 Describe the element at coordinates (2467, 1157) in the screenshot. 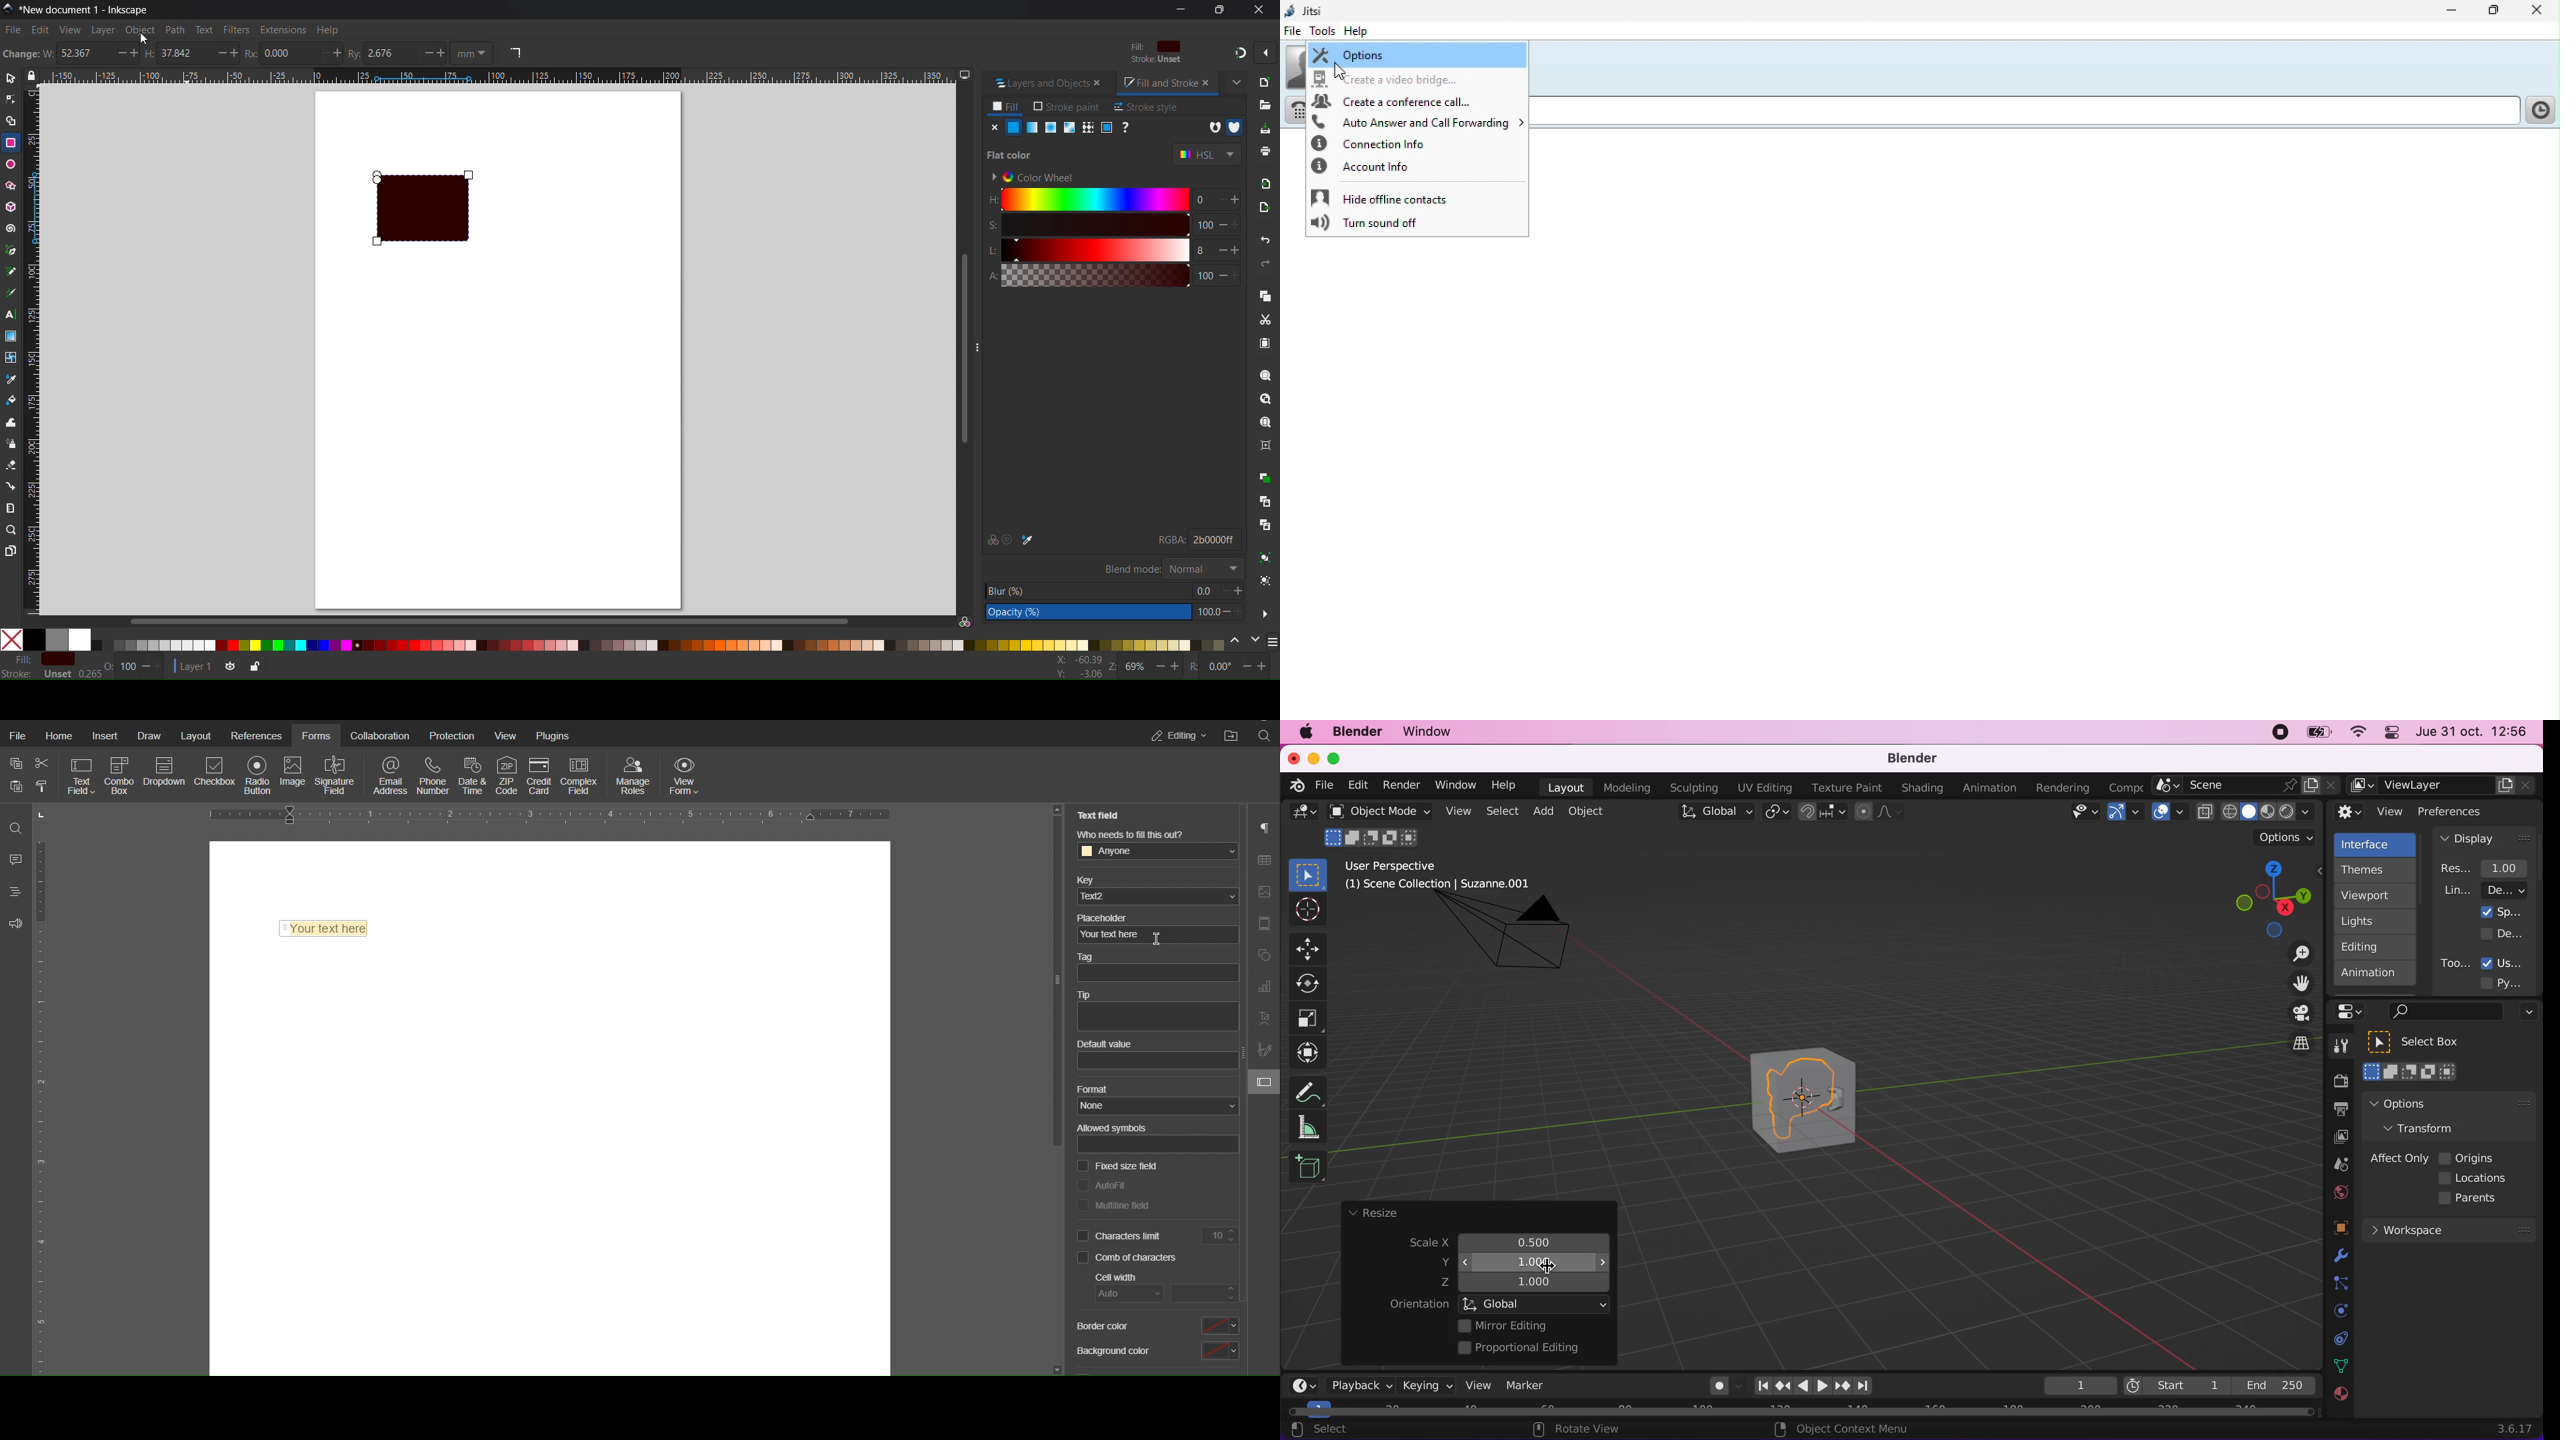

I see `origins` at that location.